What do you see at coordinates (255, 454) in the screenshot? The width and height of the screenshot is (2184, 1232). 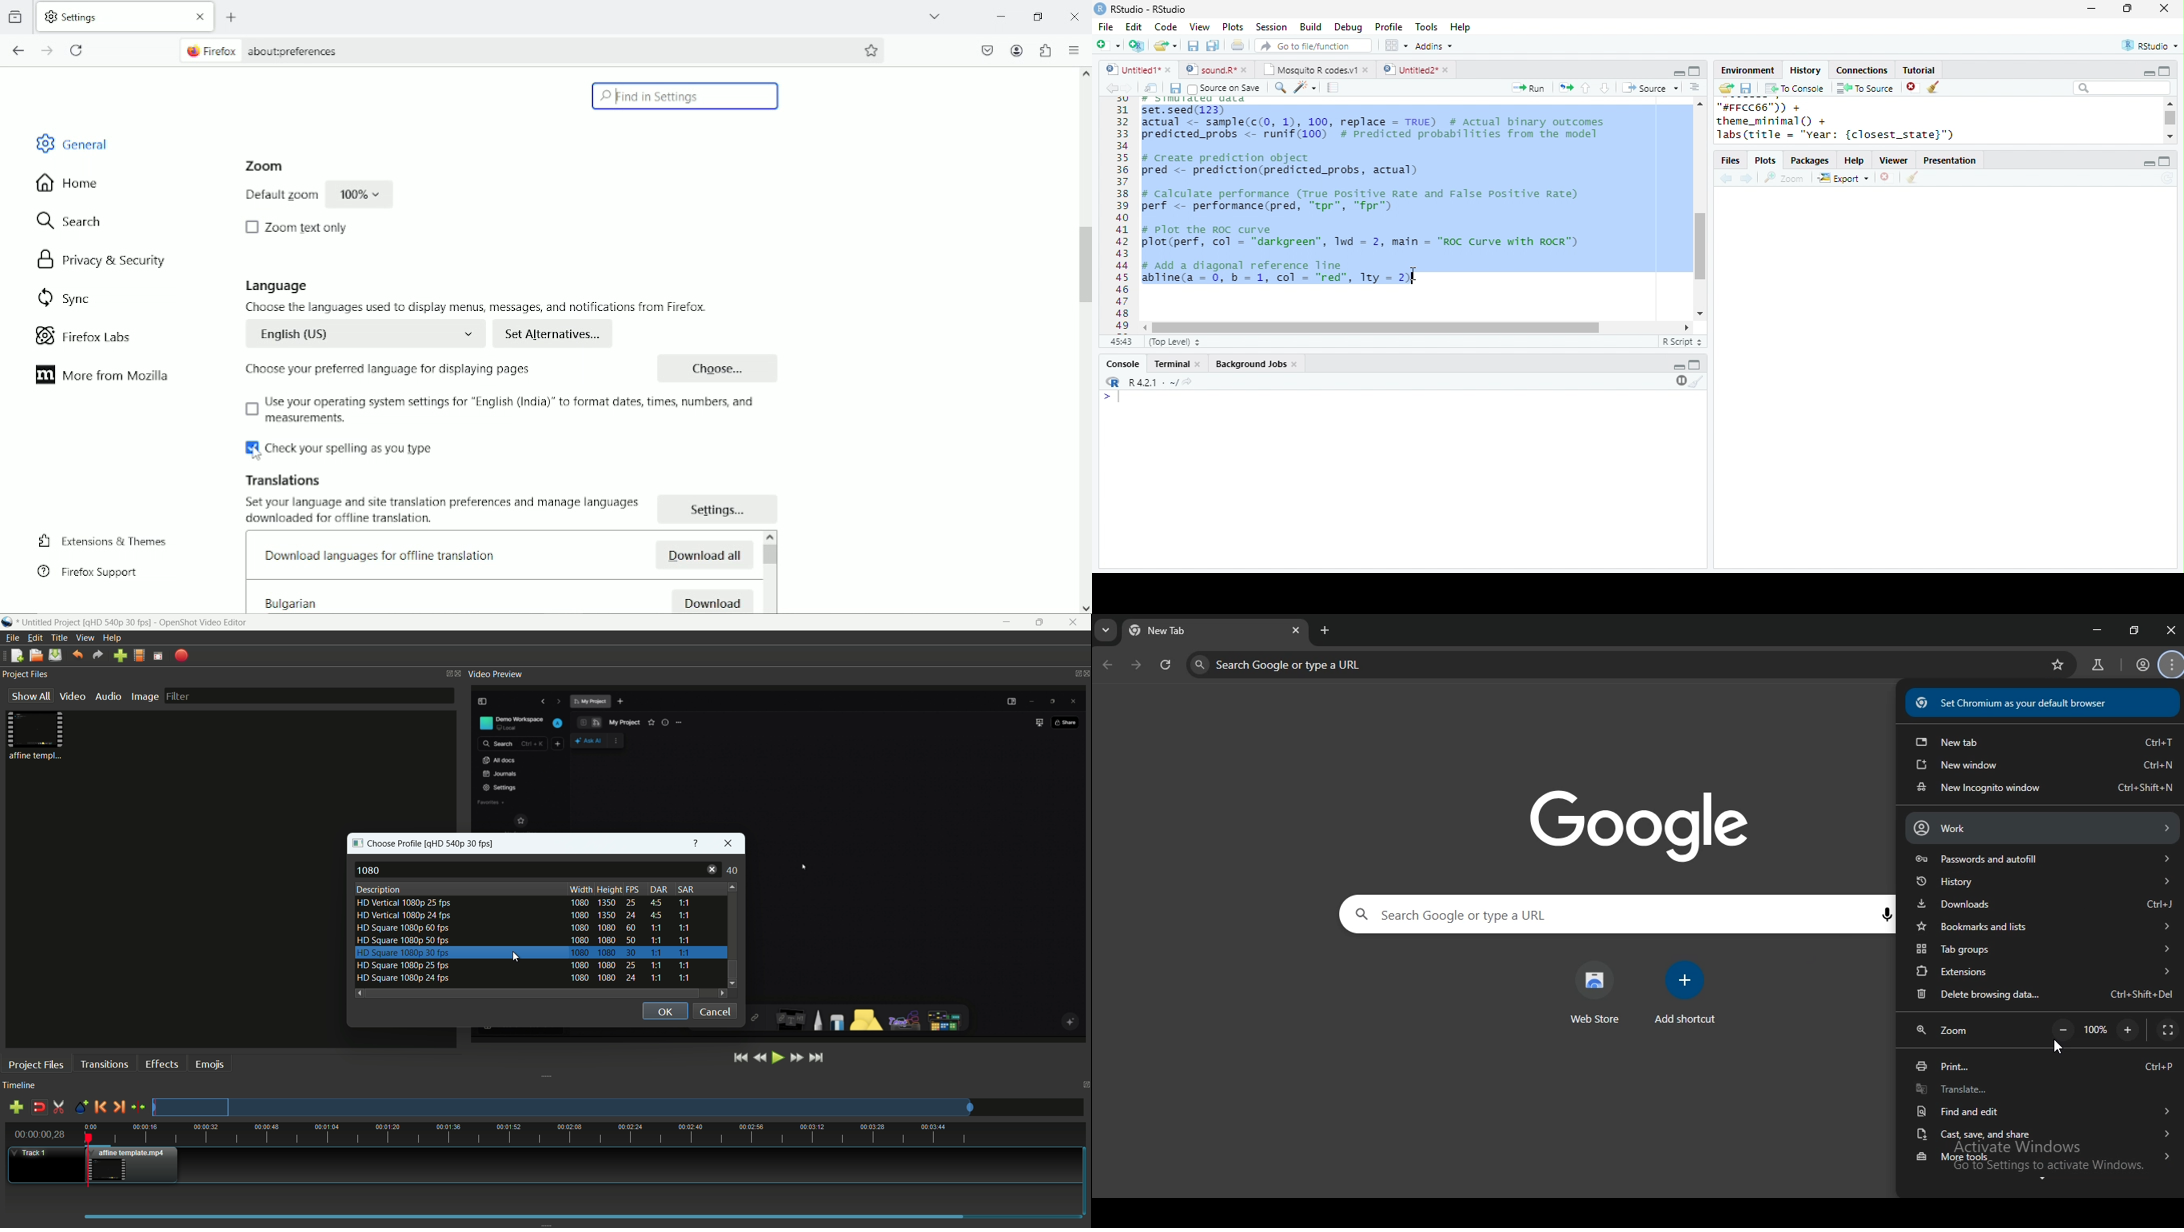 I see `Cursor` at bounding box center [255, 454].